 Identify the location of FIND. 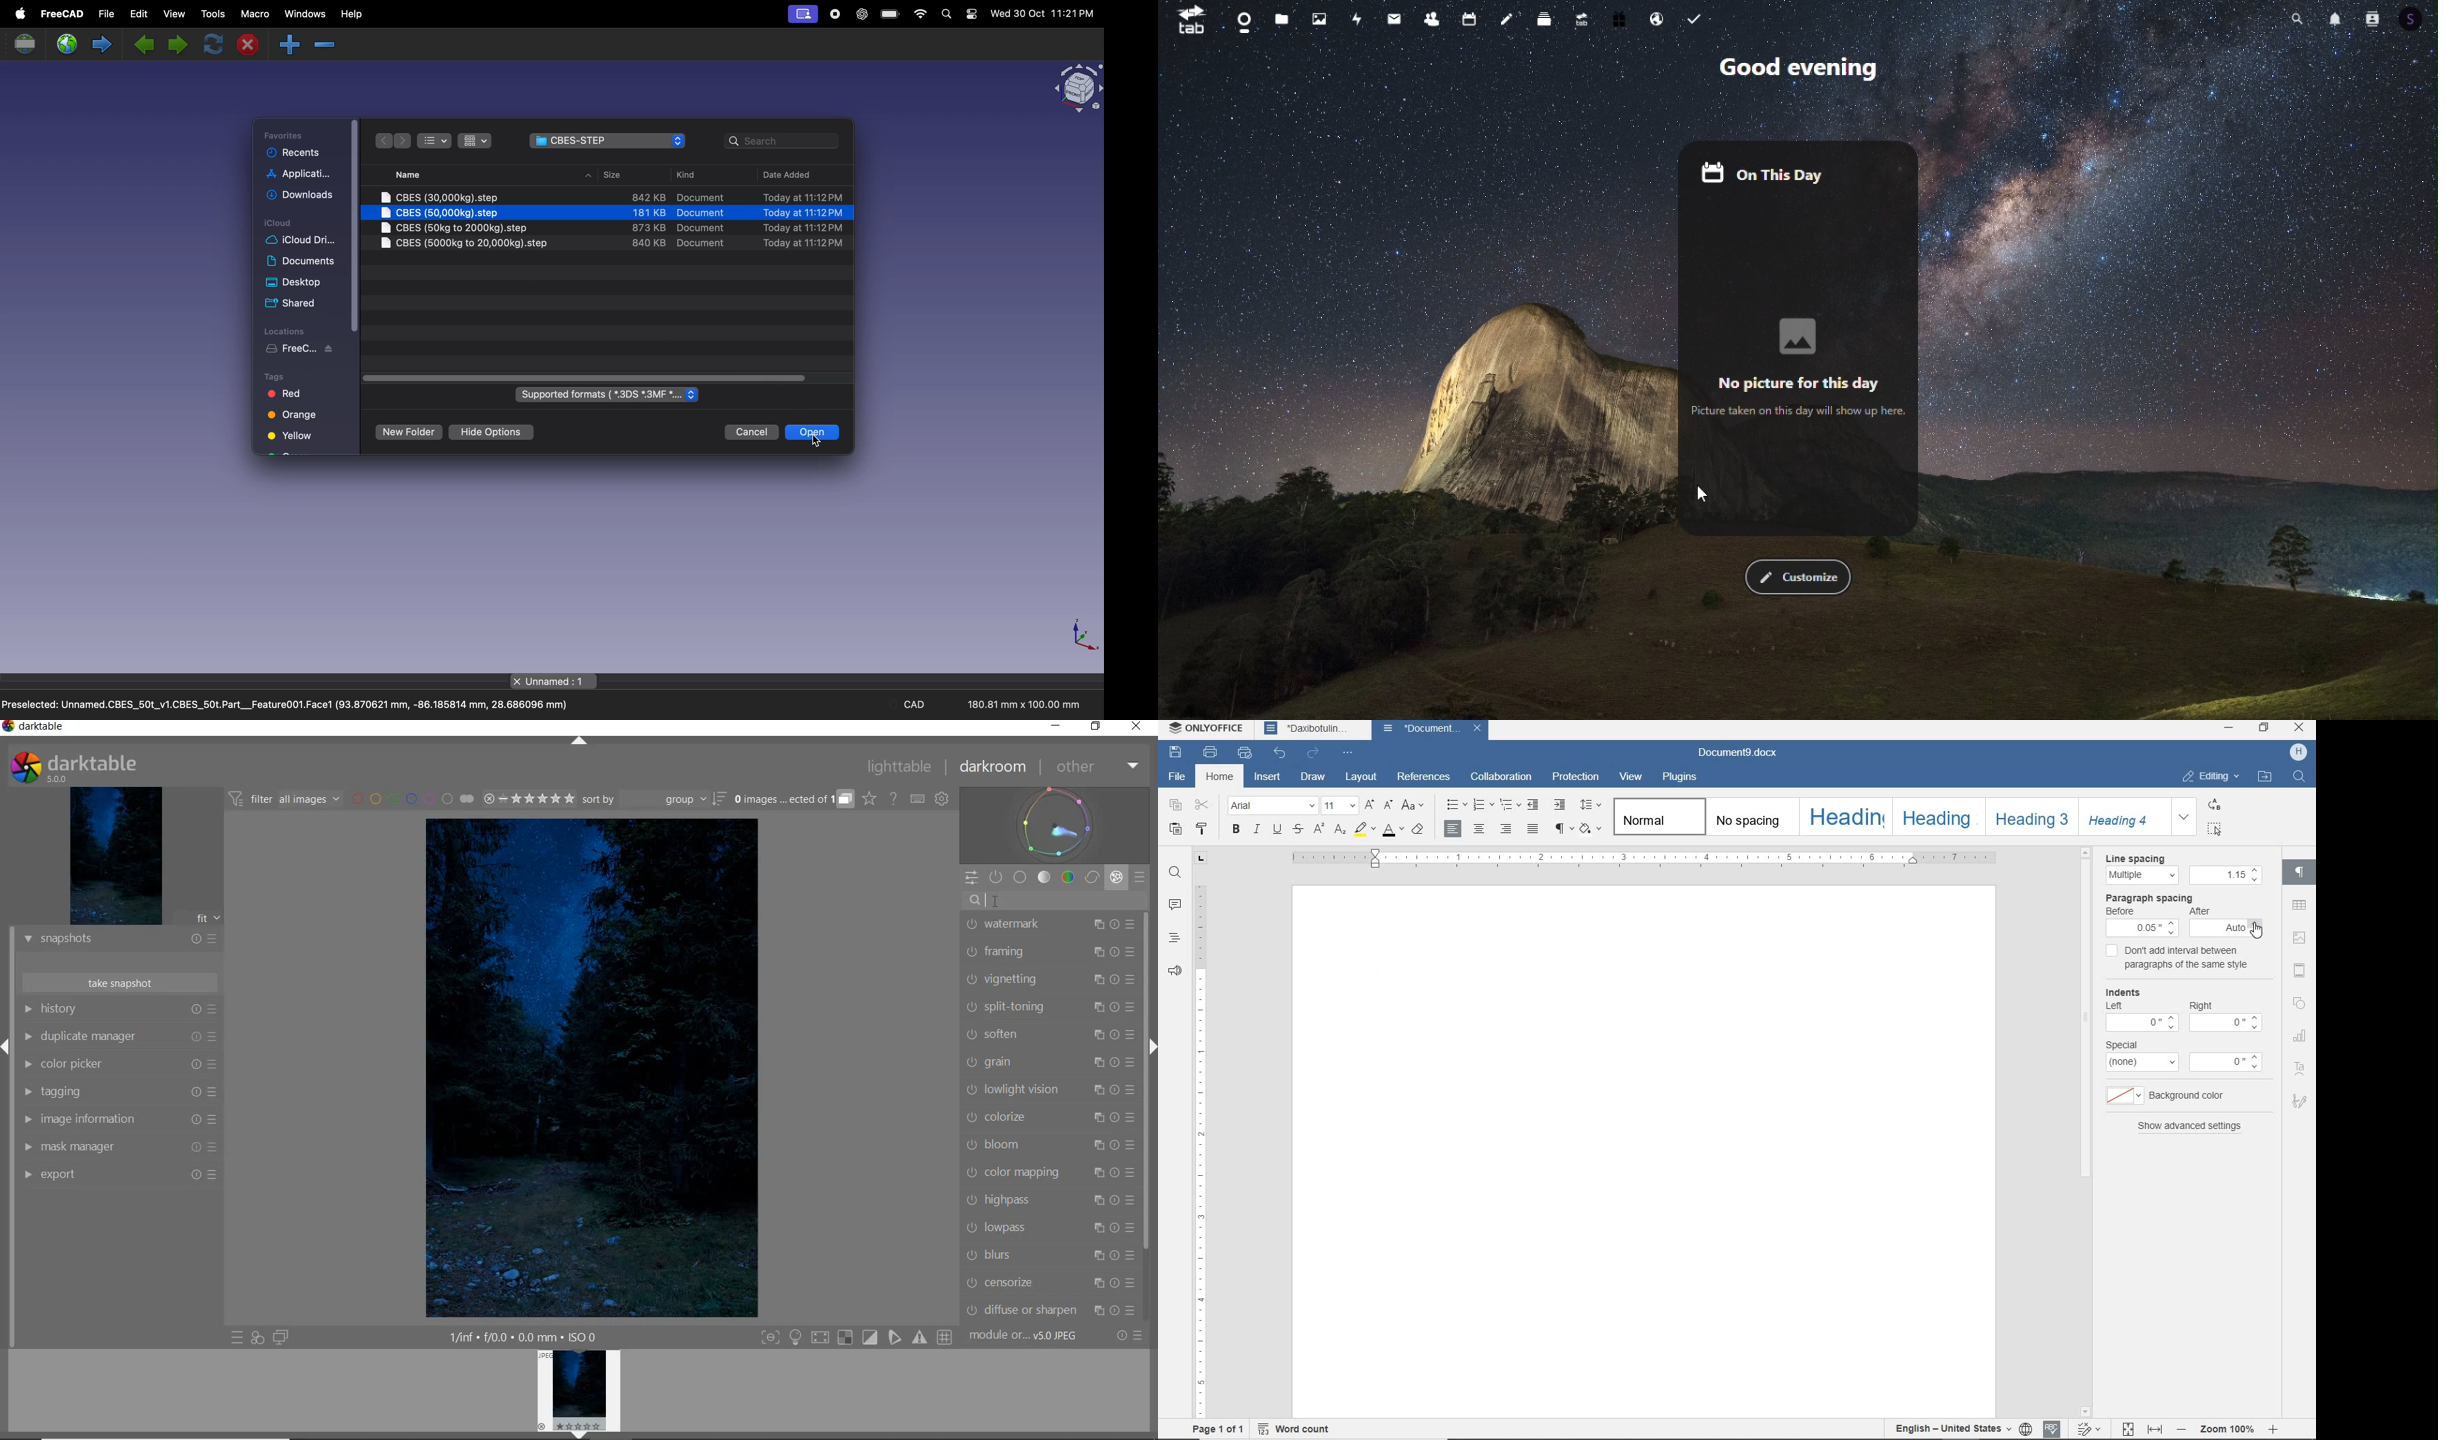
(2301, 779).